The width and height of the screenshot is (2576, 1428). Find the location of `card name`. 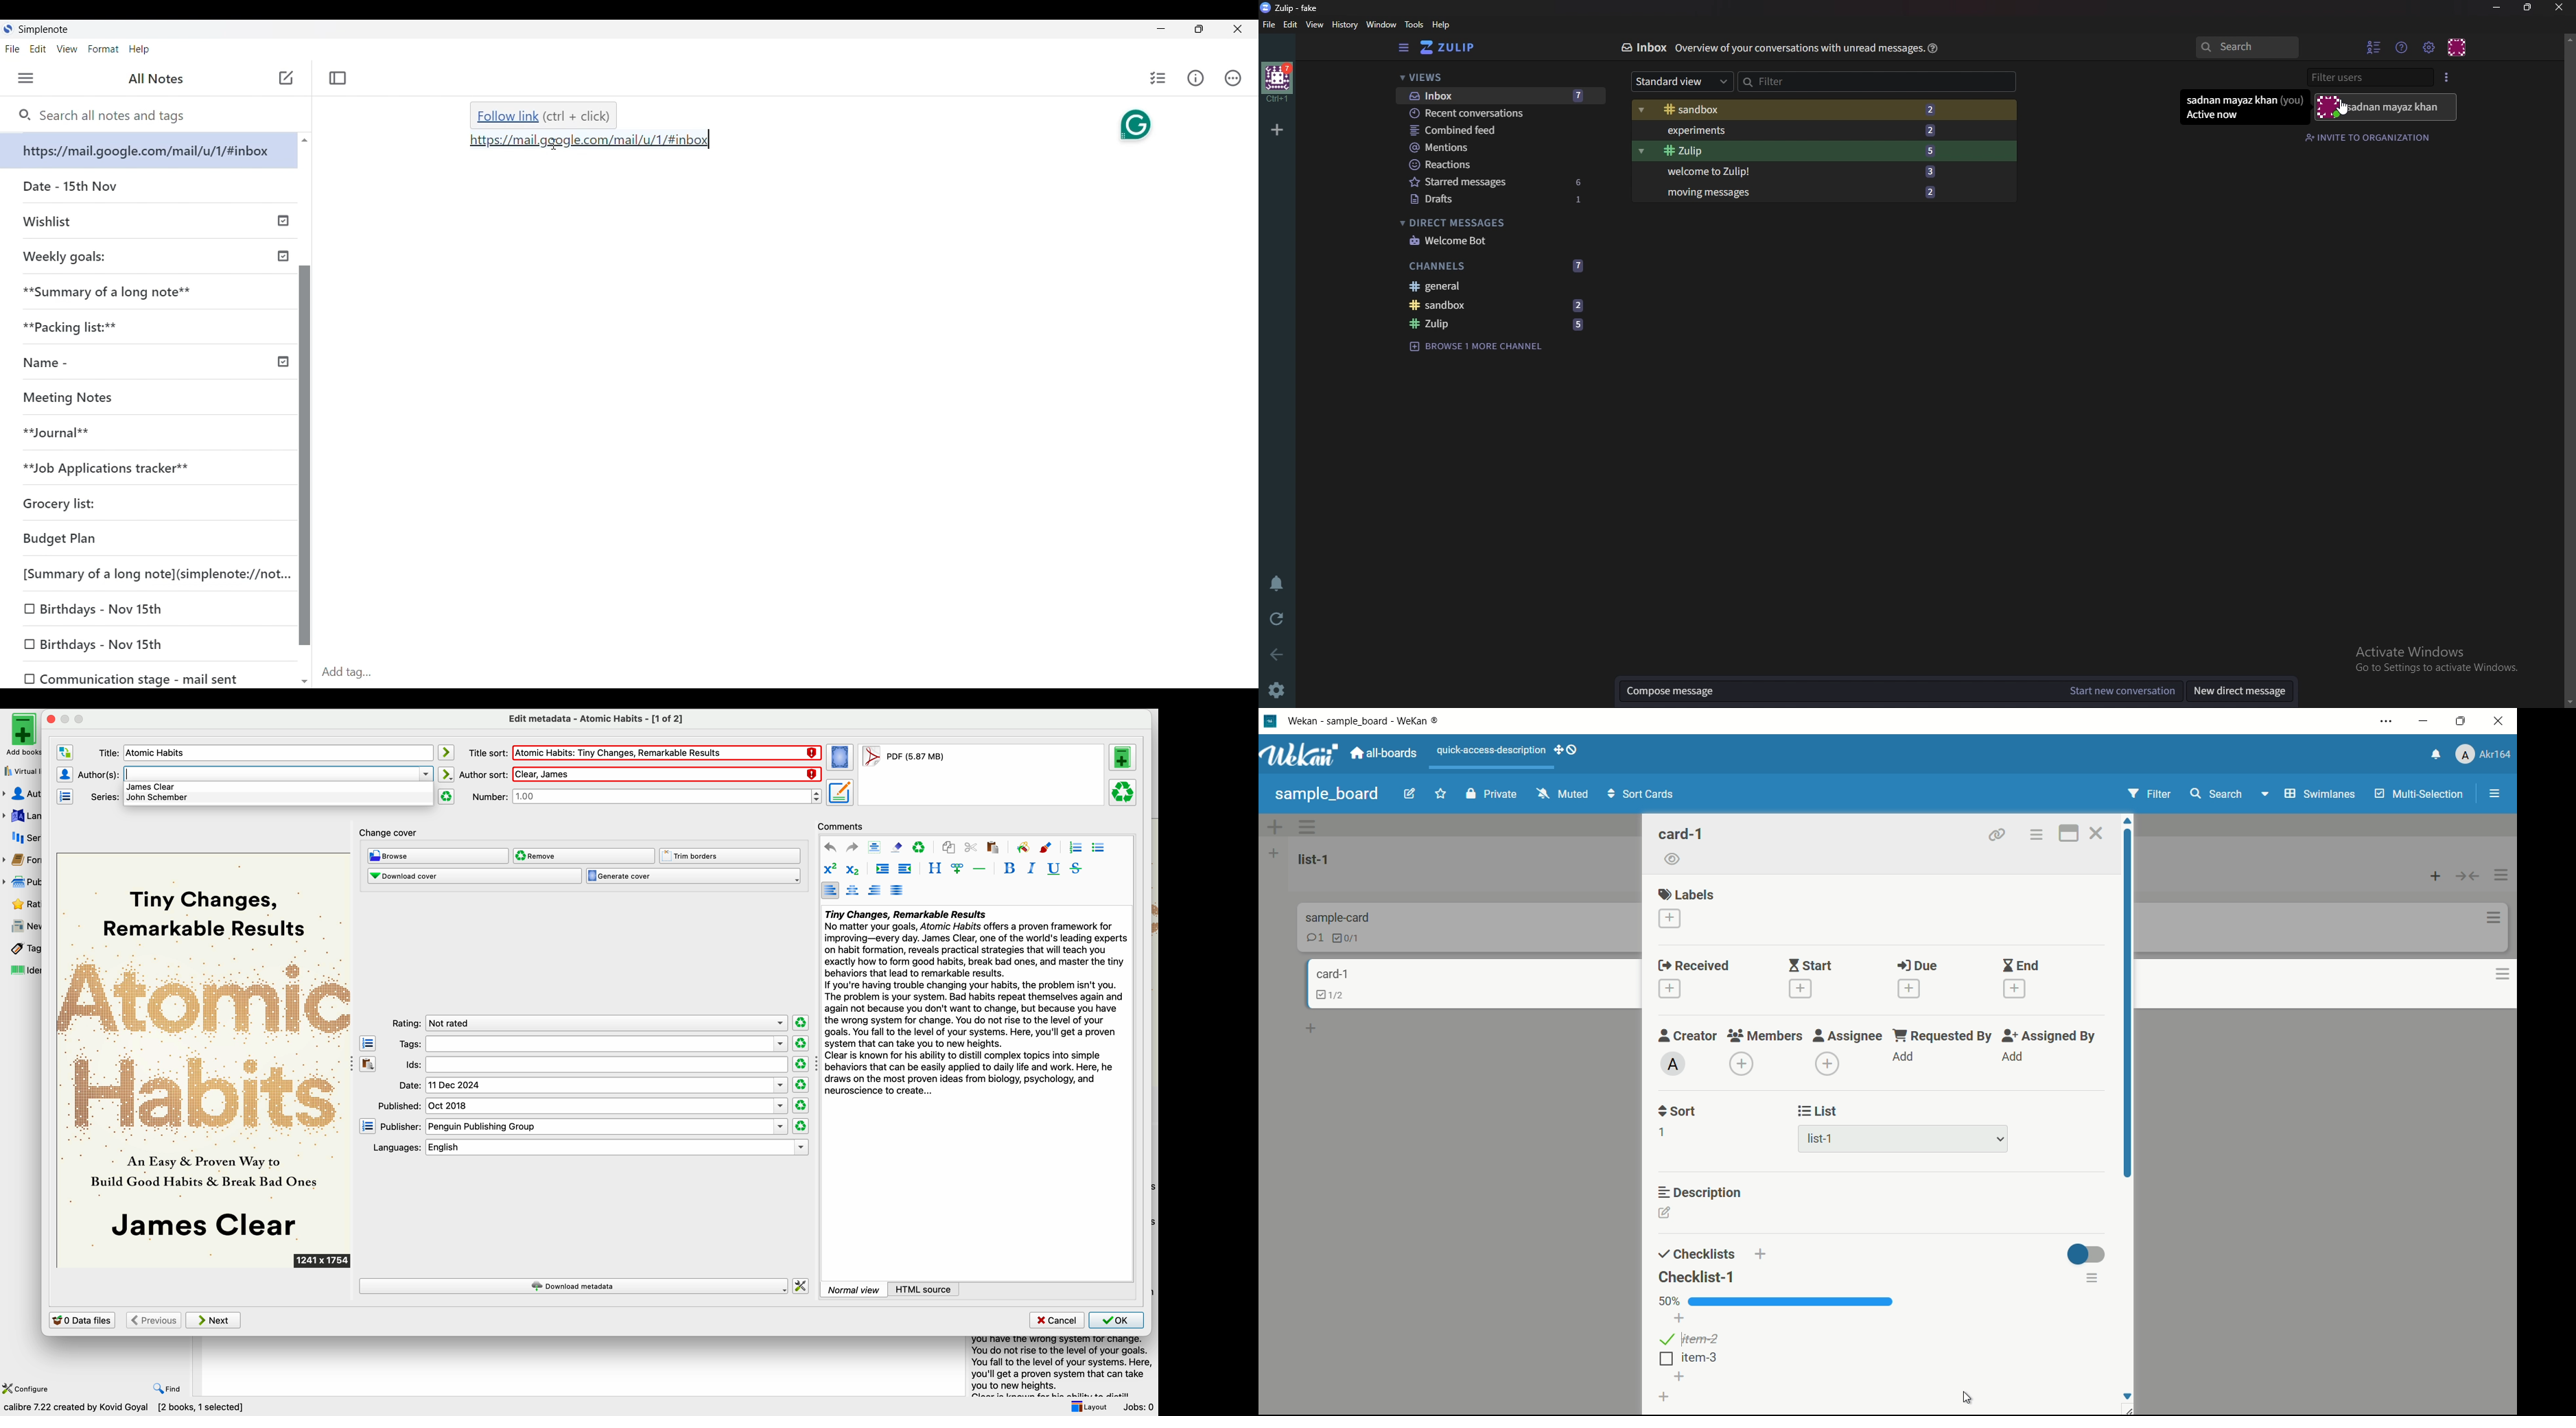

card name is located at coordinates (1681, 835).